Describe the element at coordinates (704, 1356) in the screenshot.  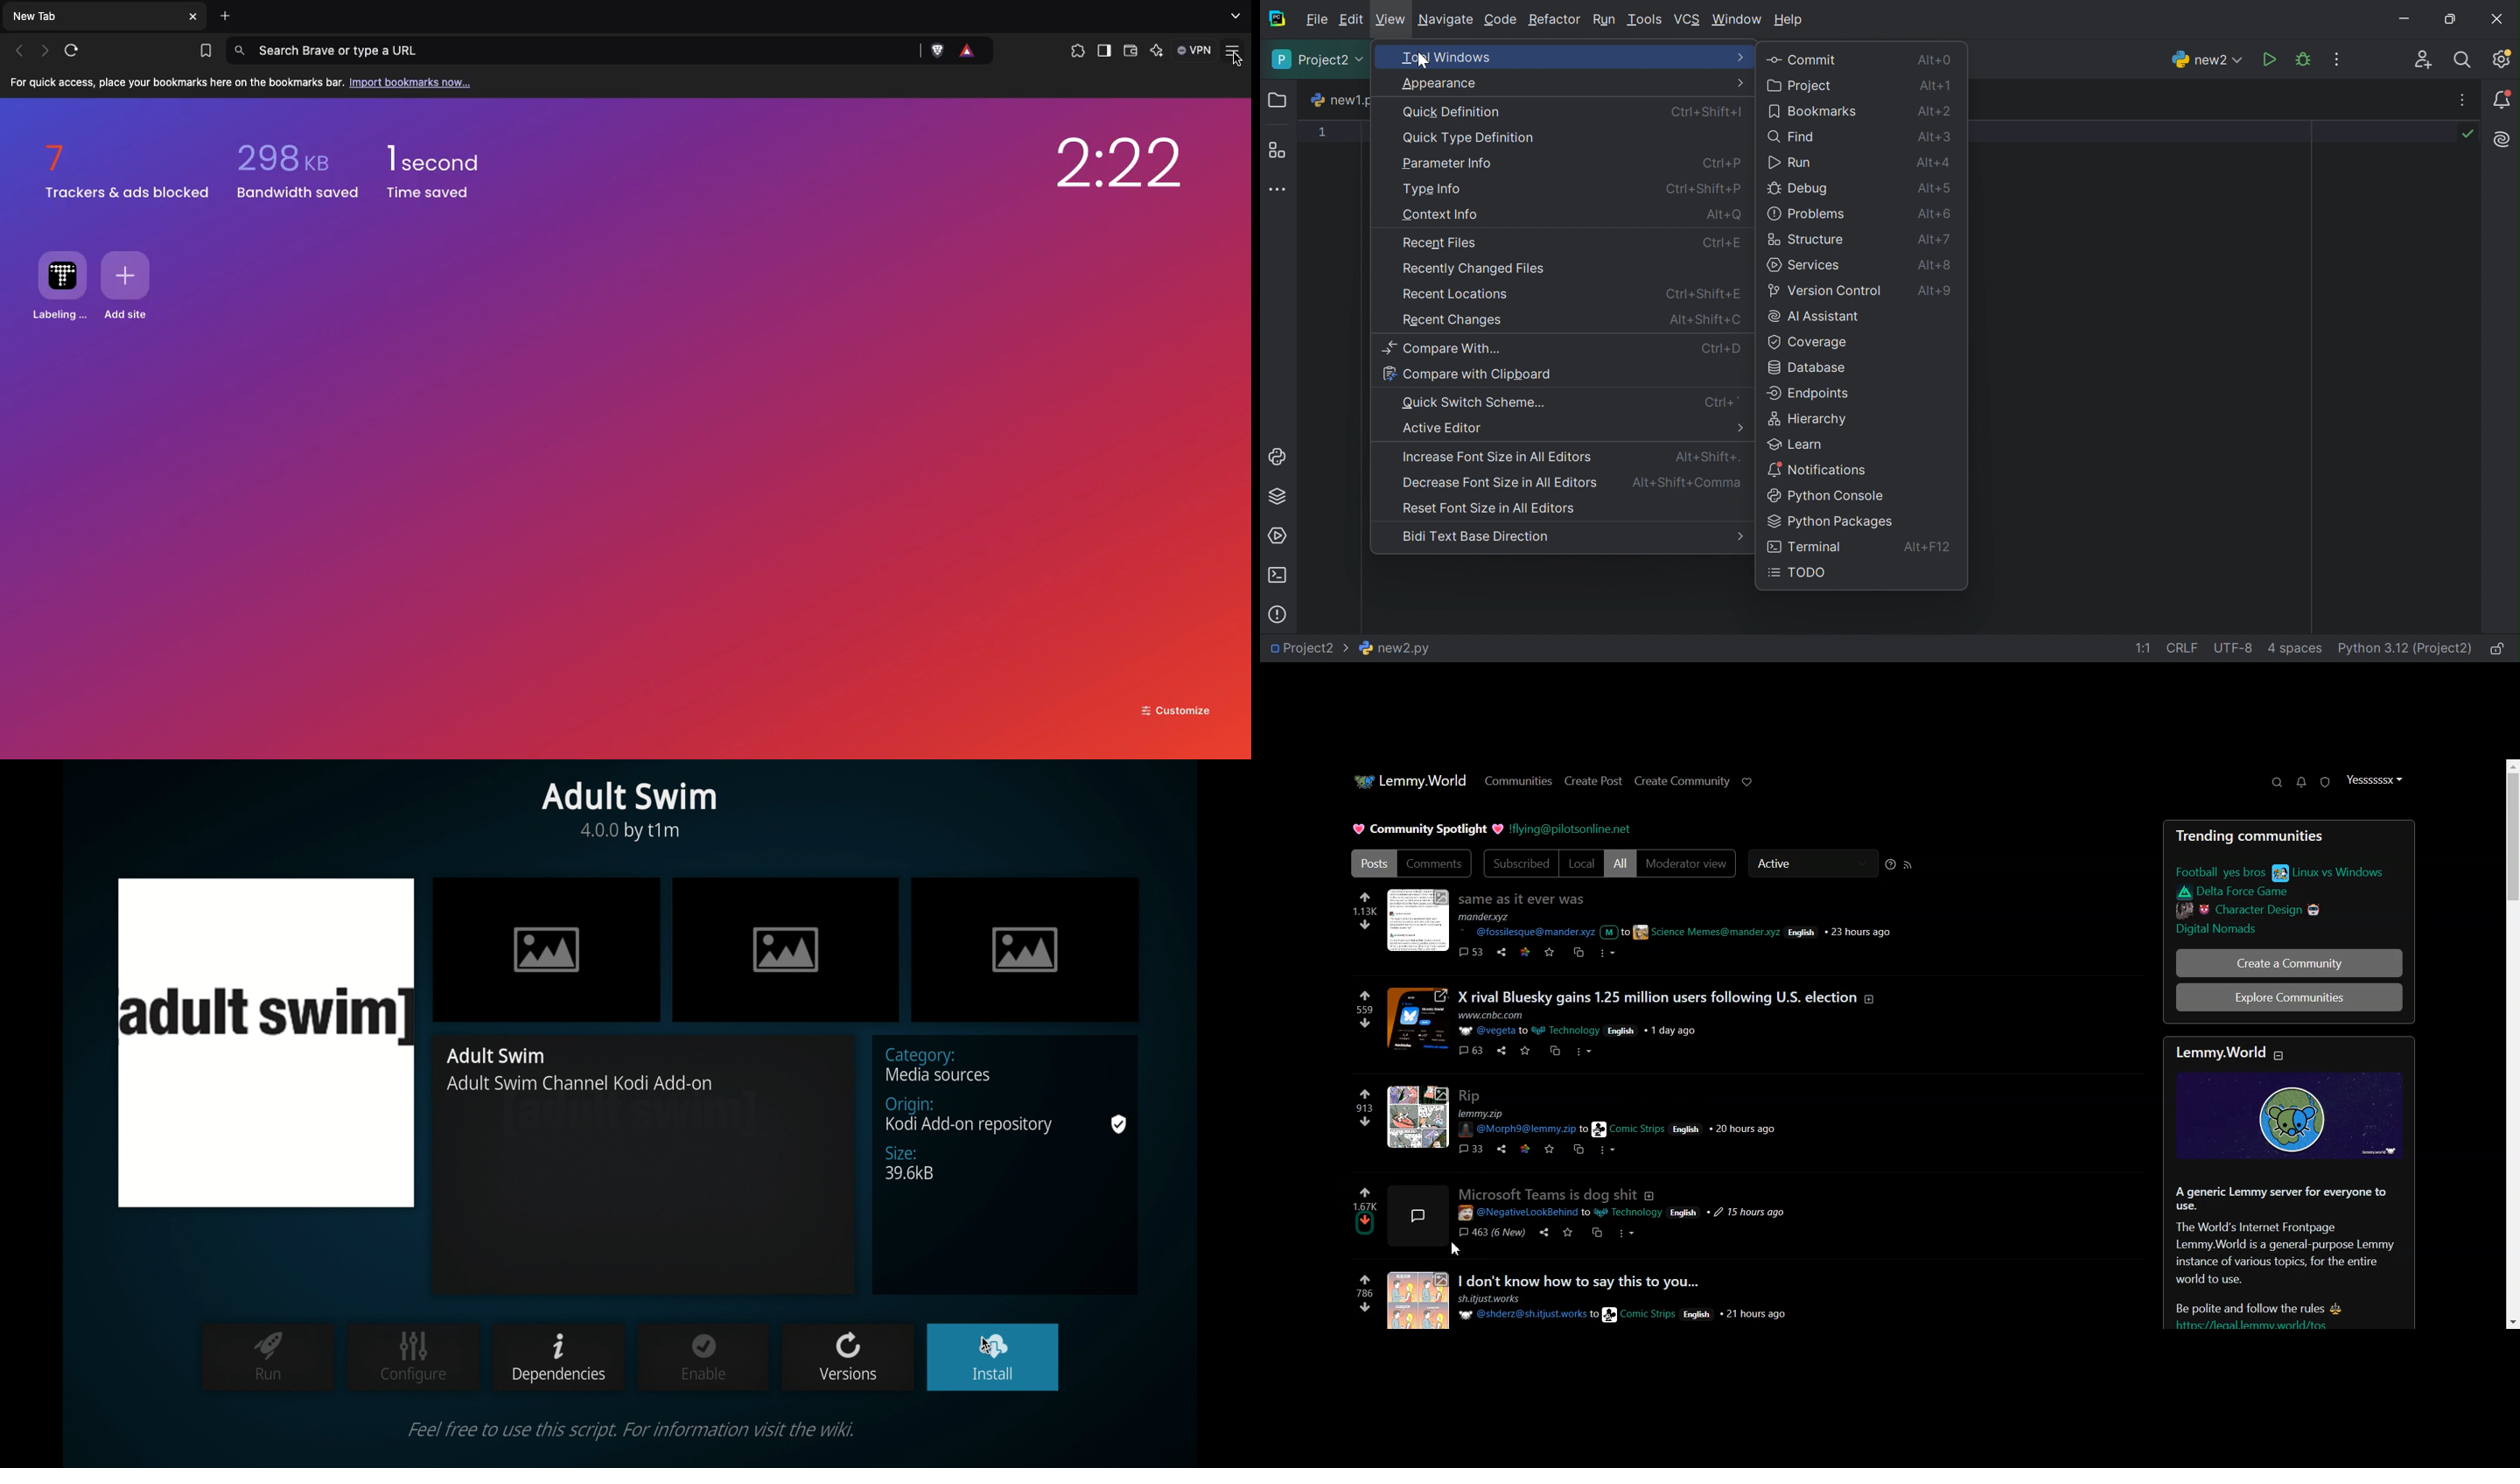
I see `enable` at that location.